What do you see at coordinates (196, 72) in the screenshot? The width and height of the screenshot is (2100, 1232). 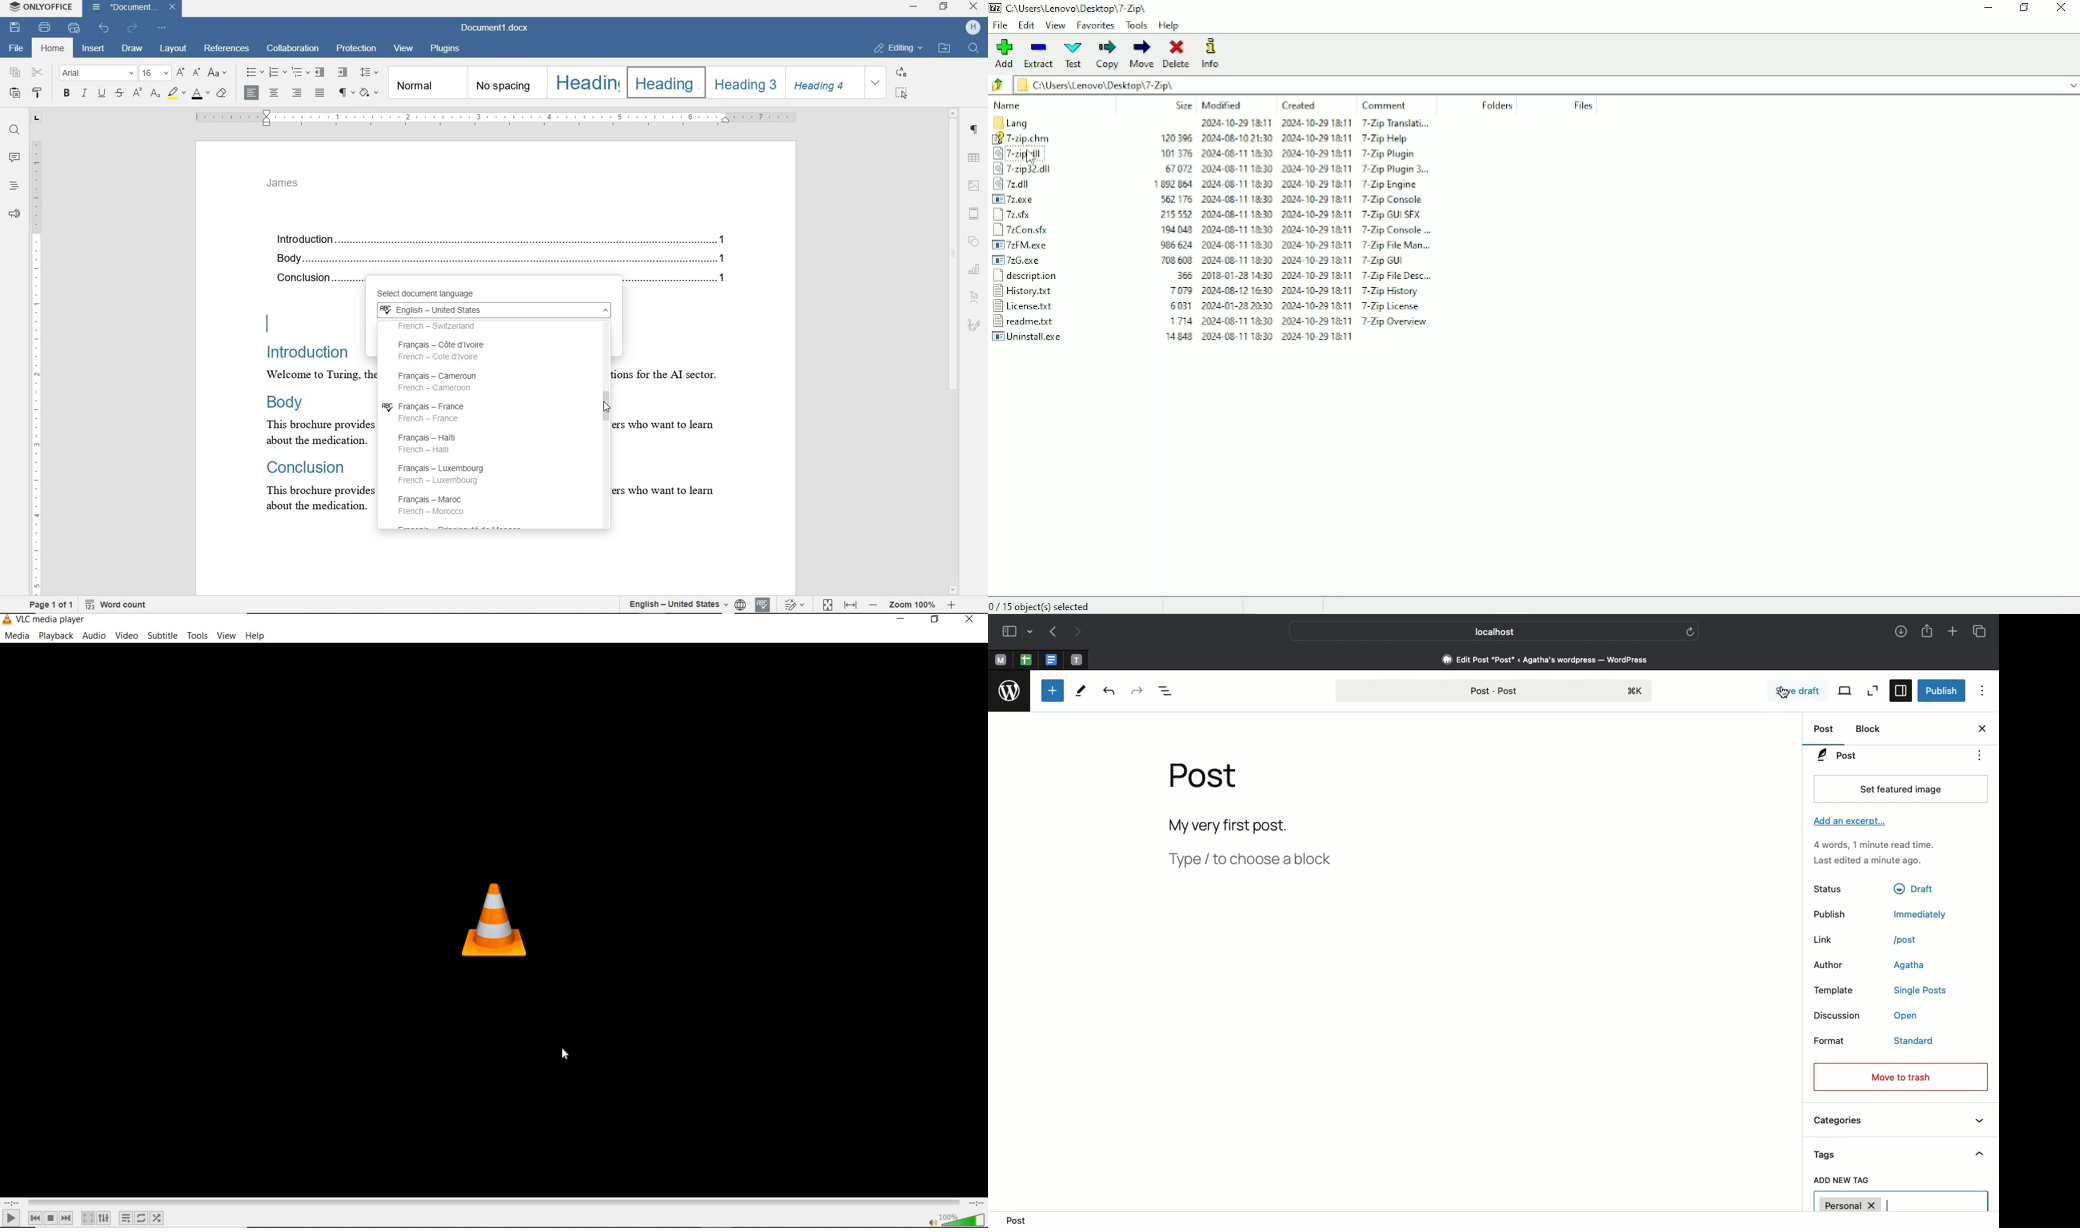 I see `decrement font size` at bounding box center [196, 72].